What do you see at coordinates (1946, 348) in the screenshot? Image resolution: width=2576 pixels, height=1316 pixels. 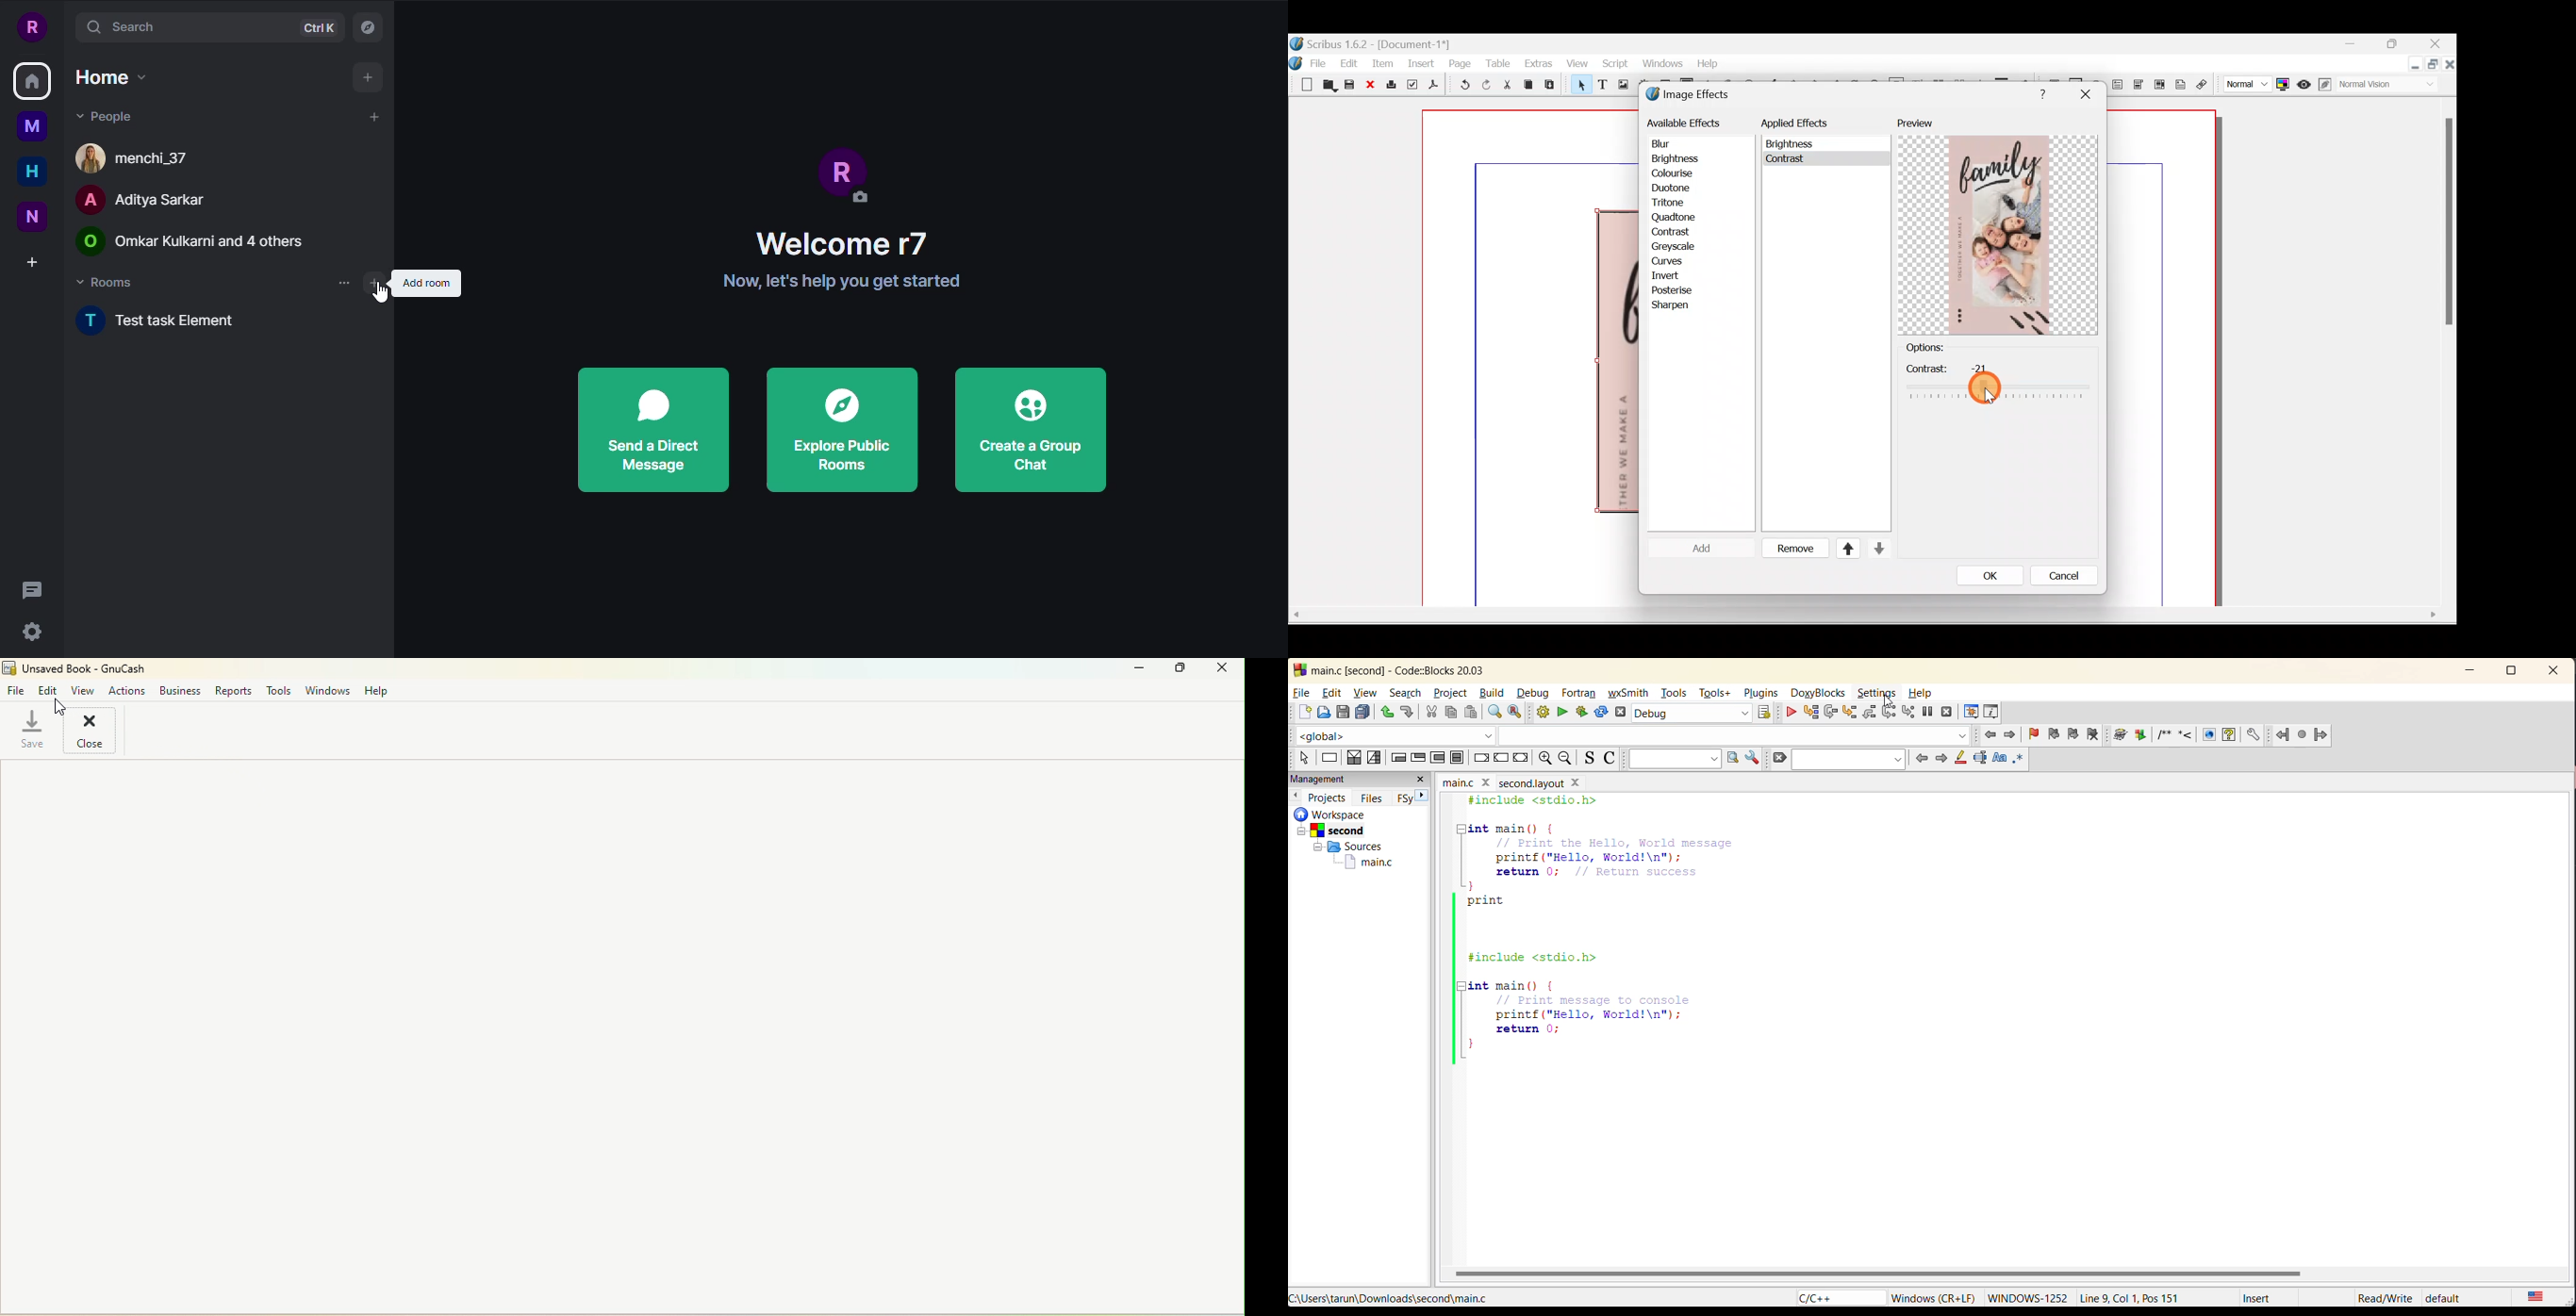 I see `Options` at bounding box center [1946, 348].